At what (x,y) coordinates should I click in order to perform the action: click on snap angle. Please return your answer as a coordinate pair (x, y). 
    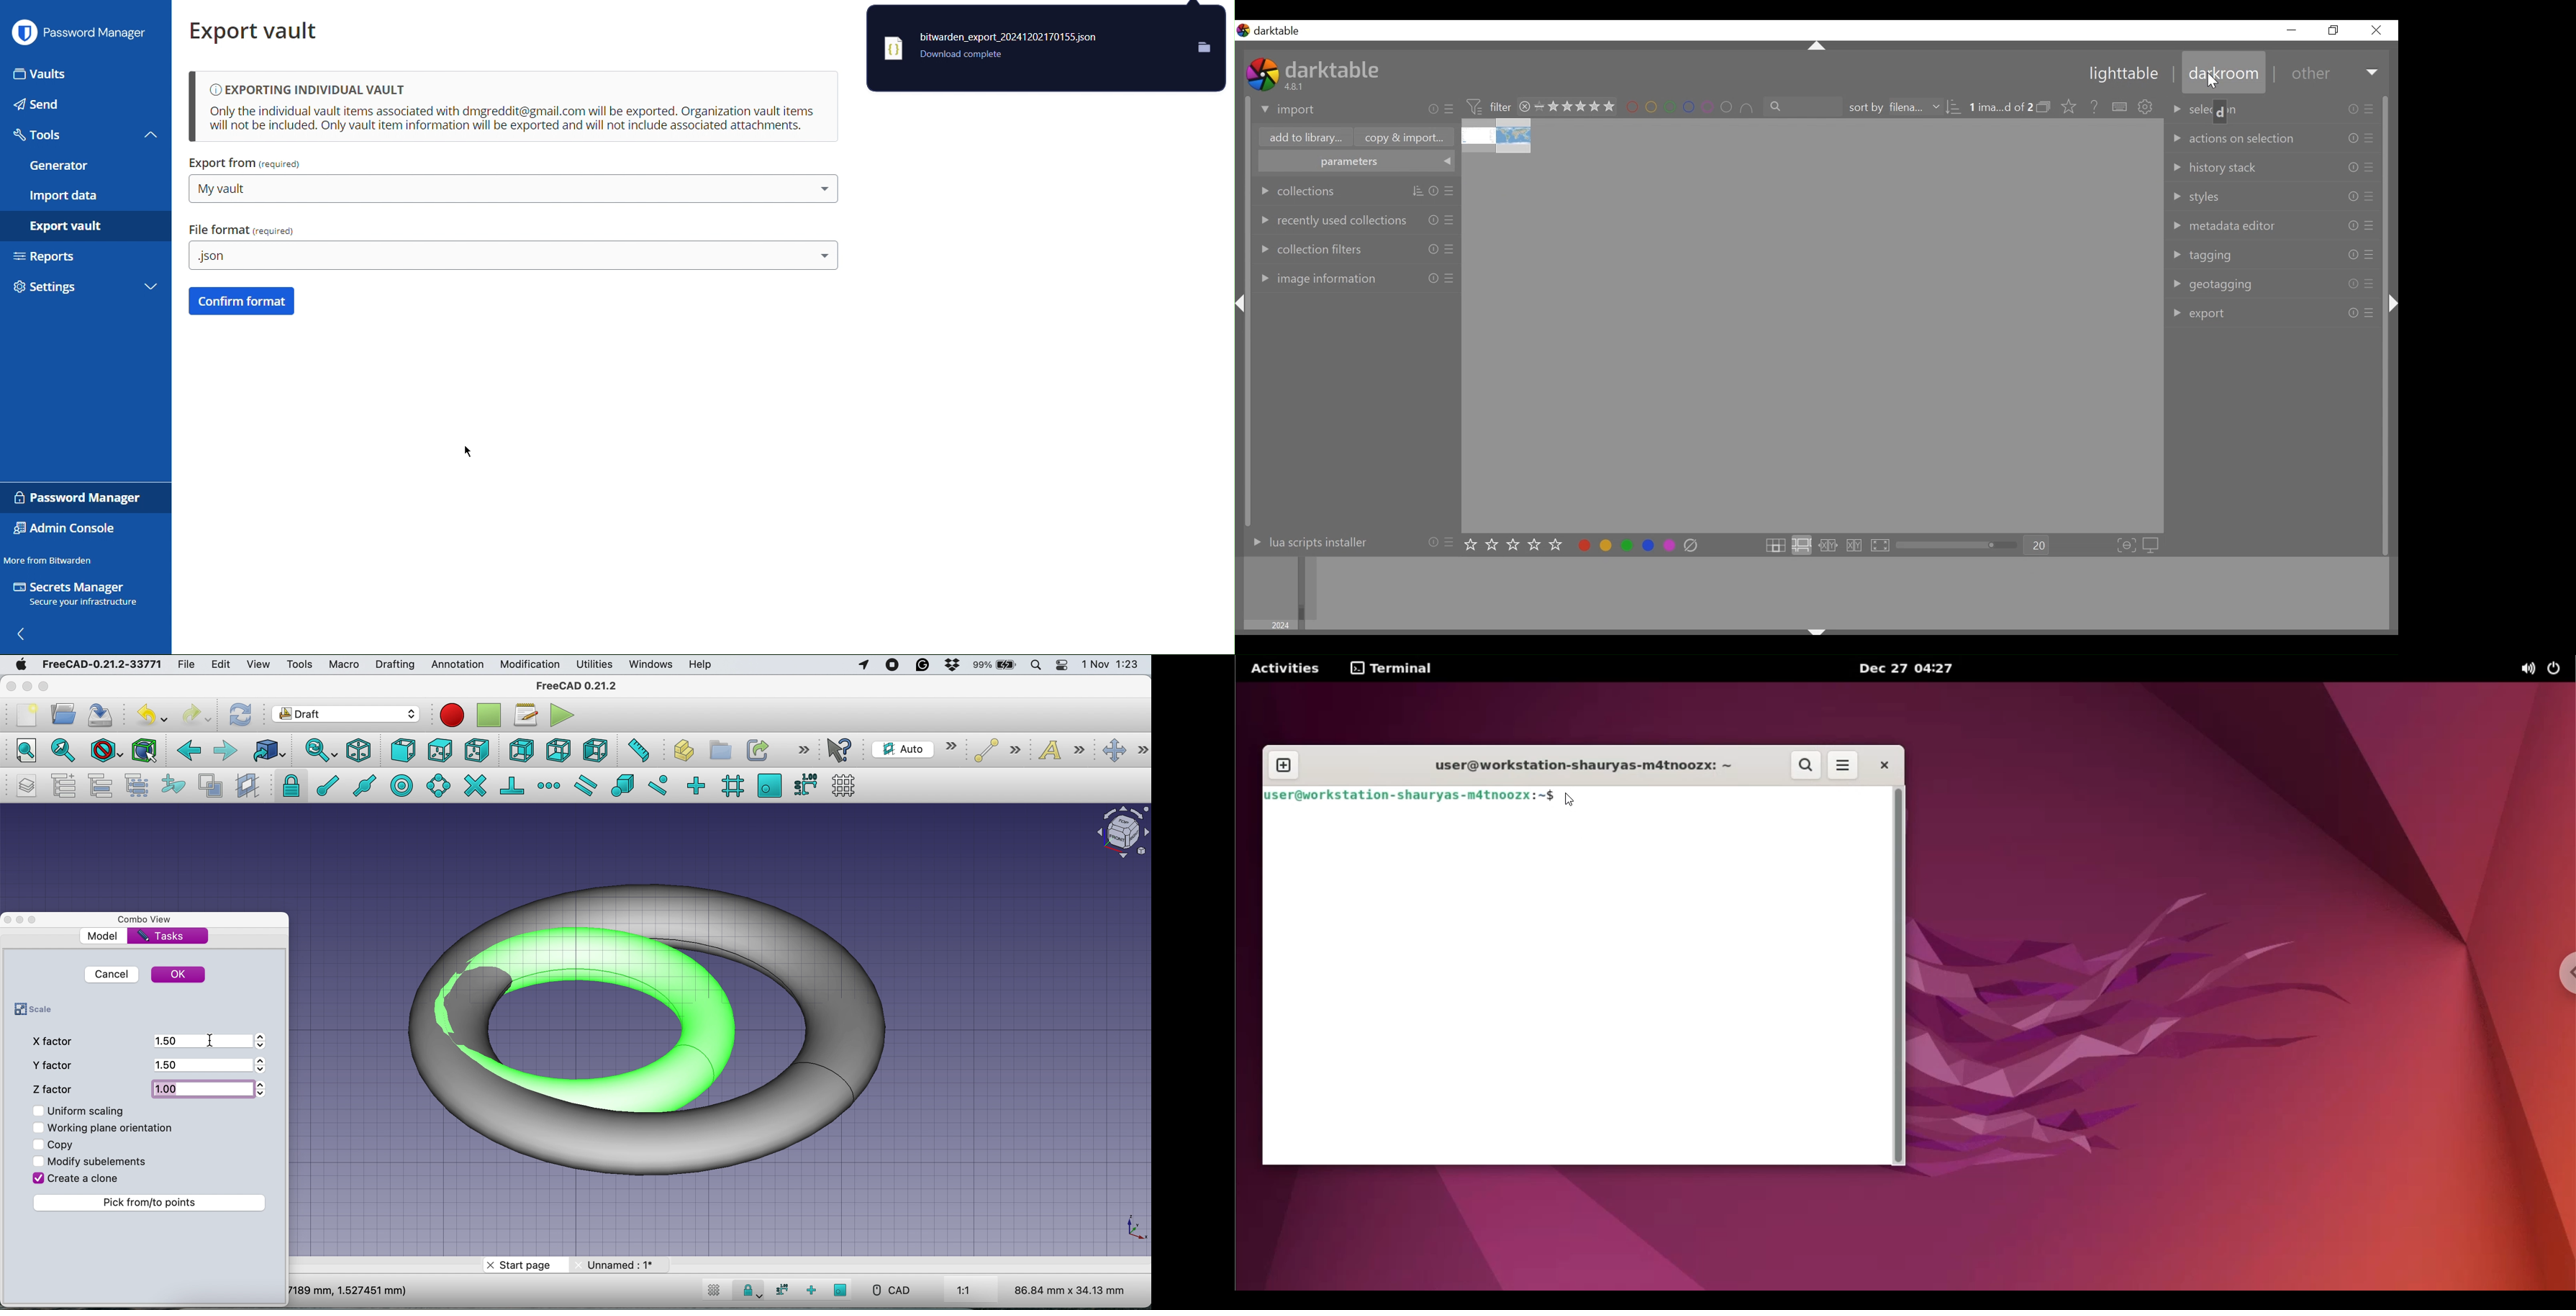
    Looking at the image, I should click on (439, 785).